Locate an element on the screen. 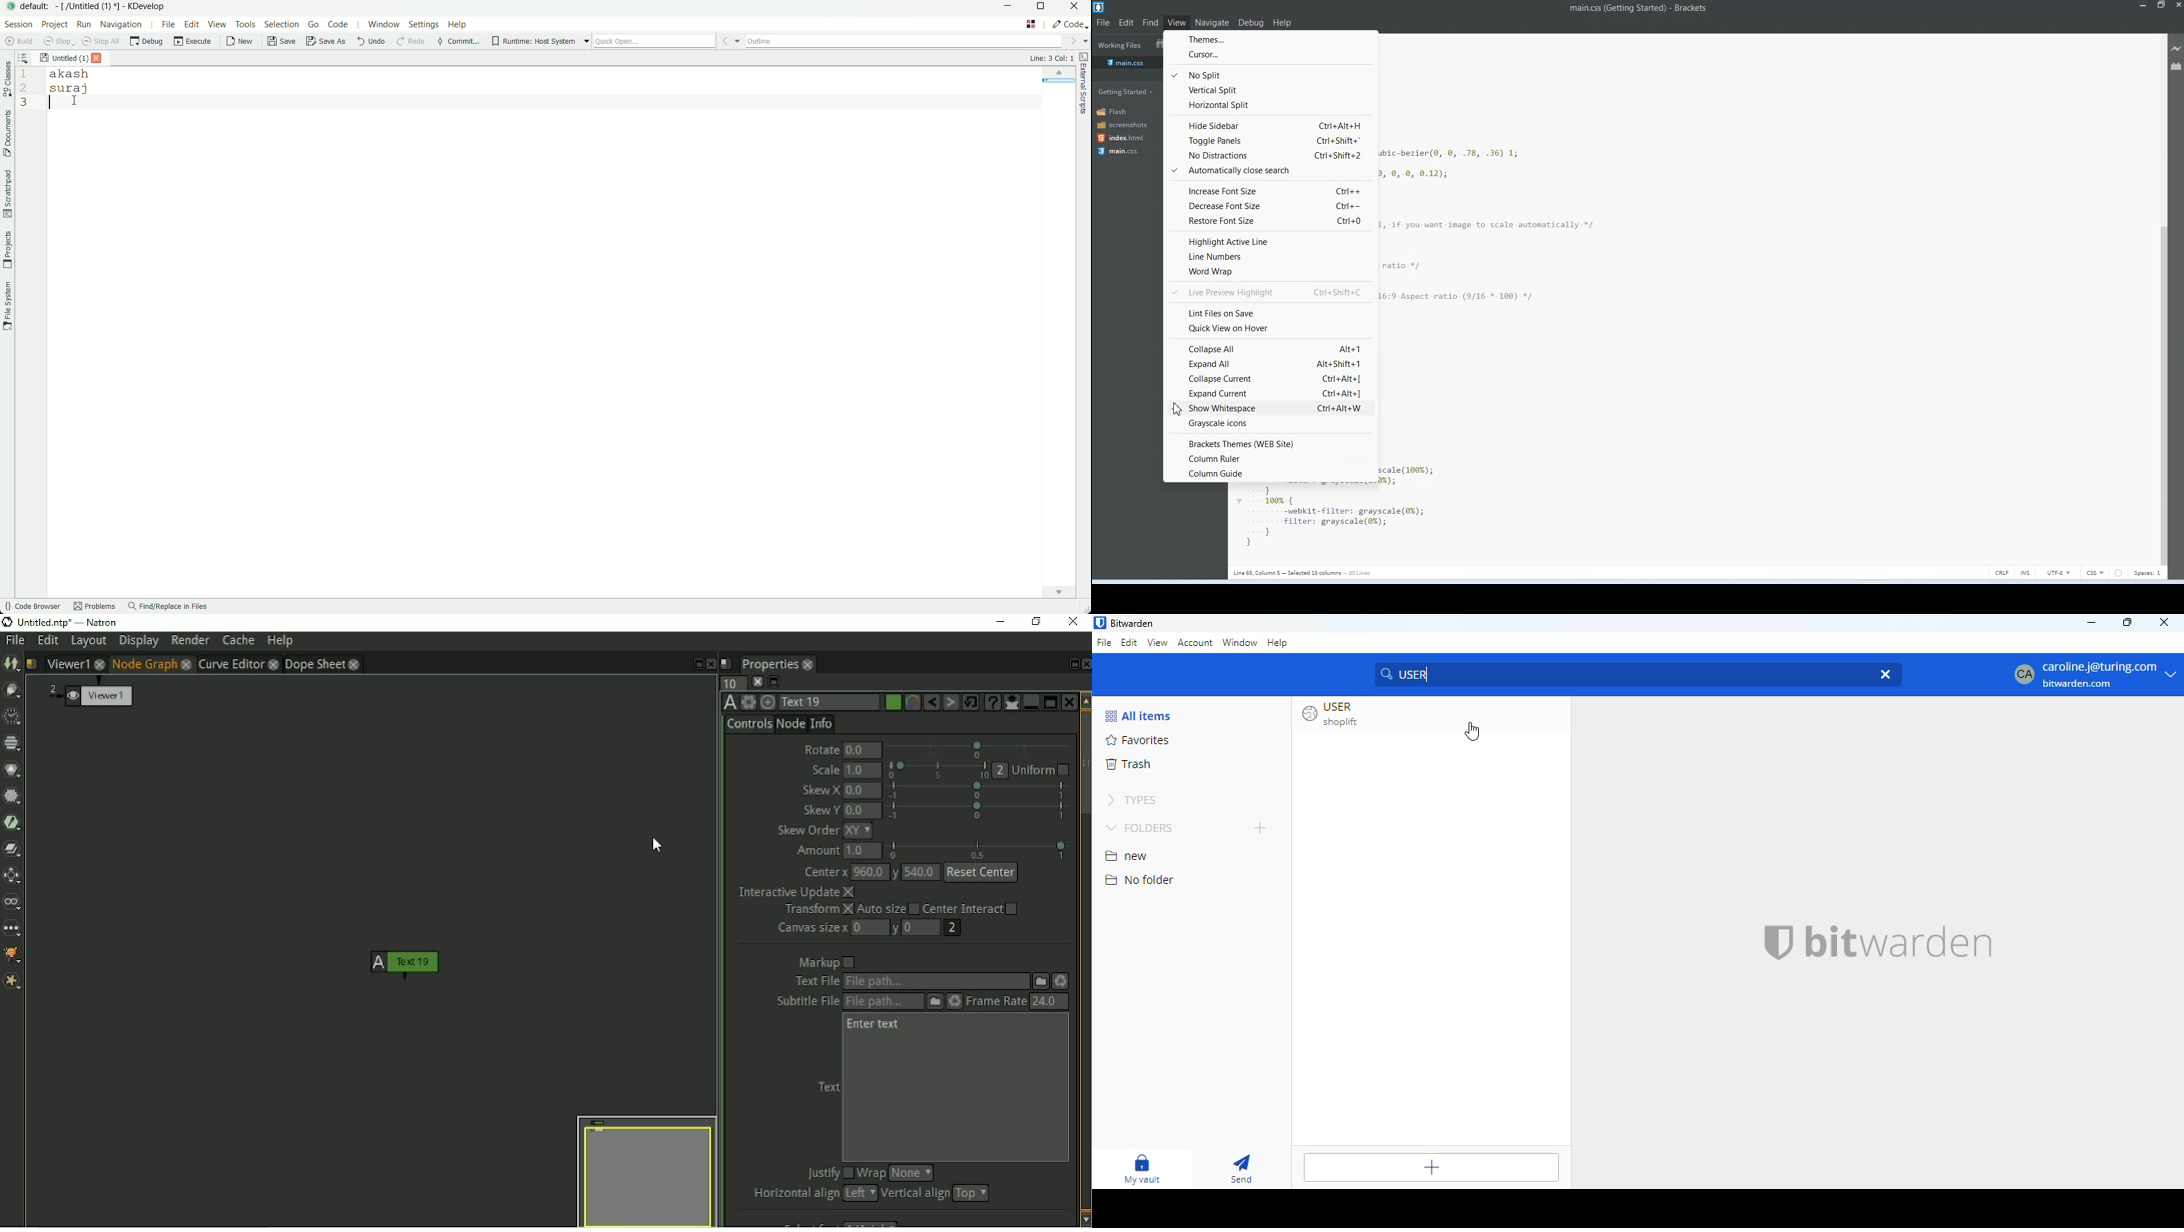 The image size is (2184, 1232). 540 is located at coordinates (923, 872).